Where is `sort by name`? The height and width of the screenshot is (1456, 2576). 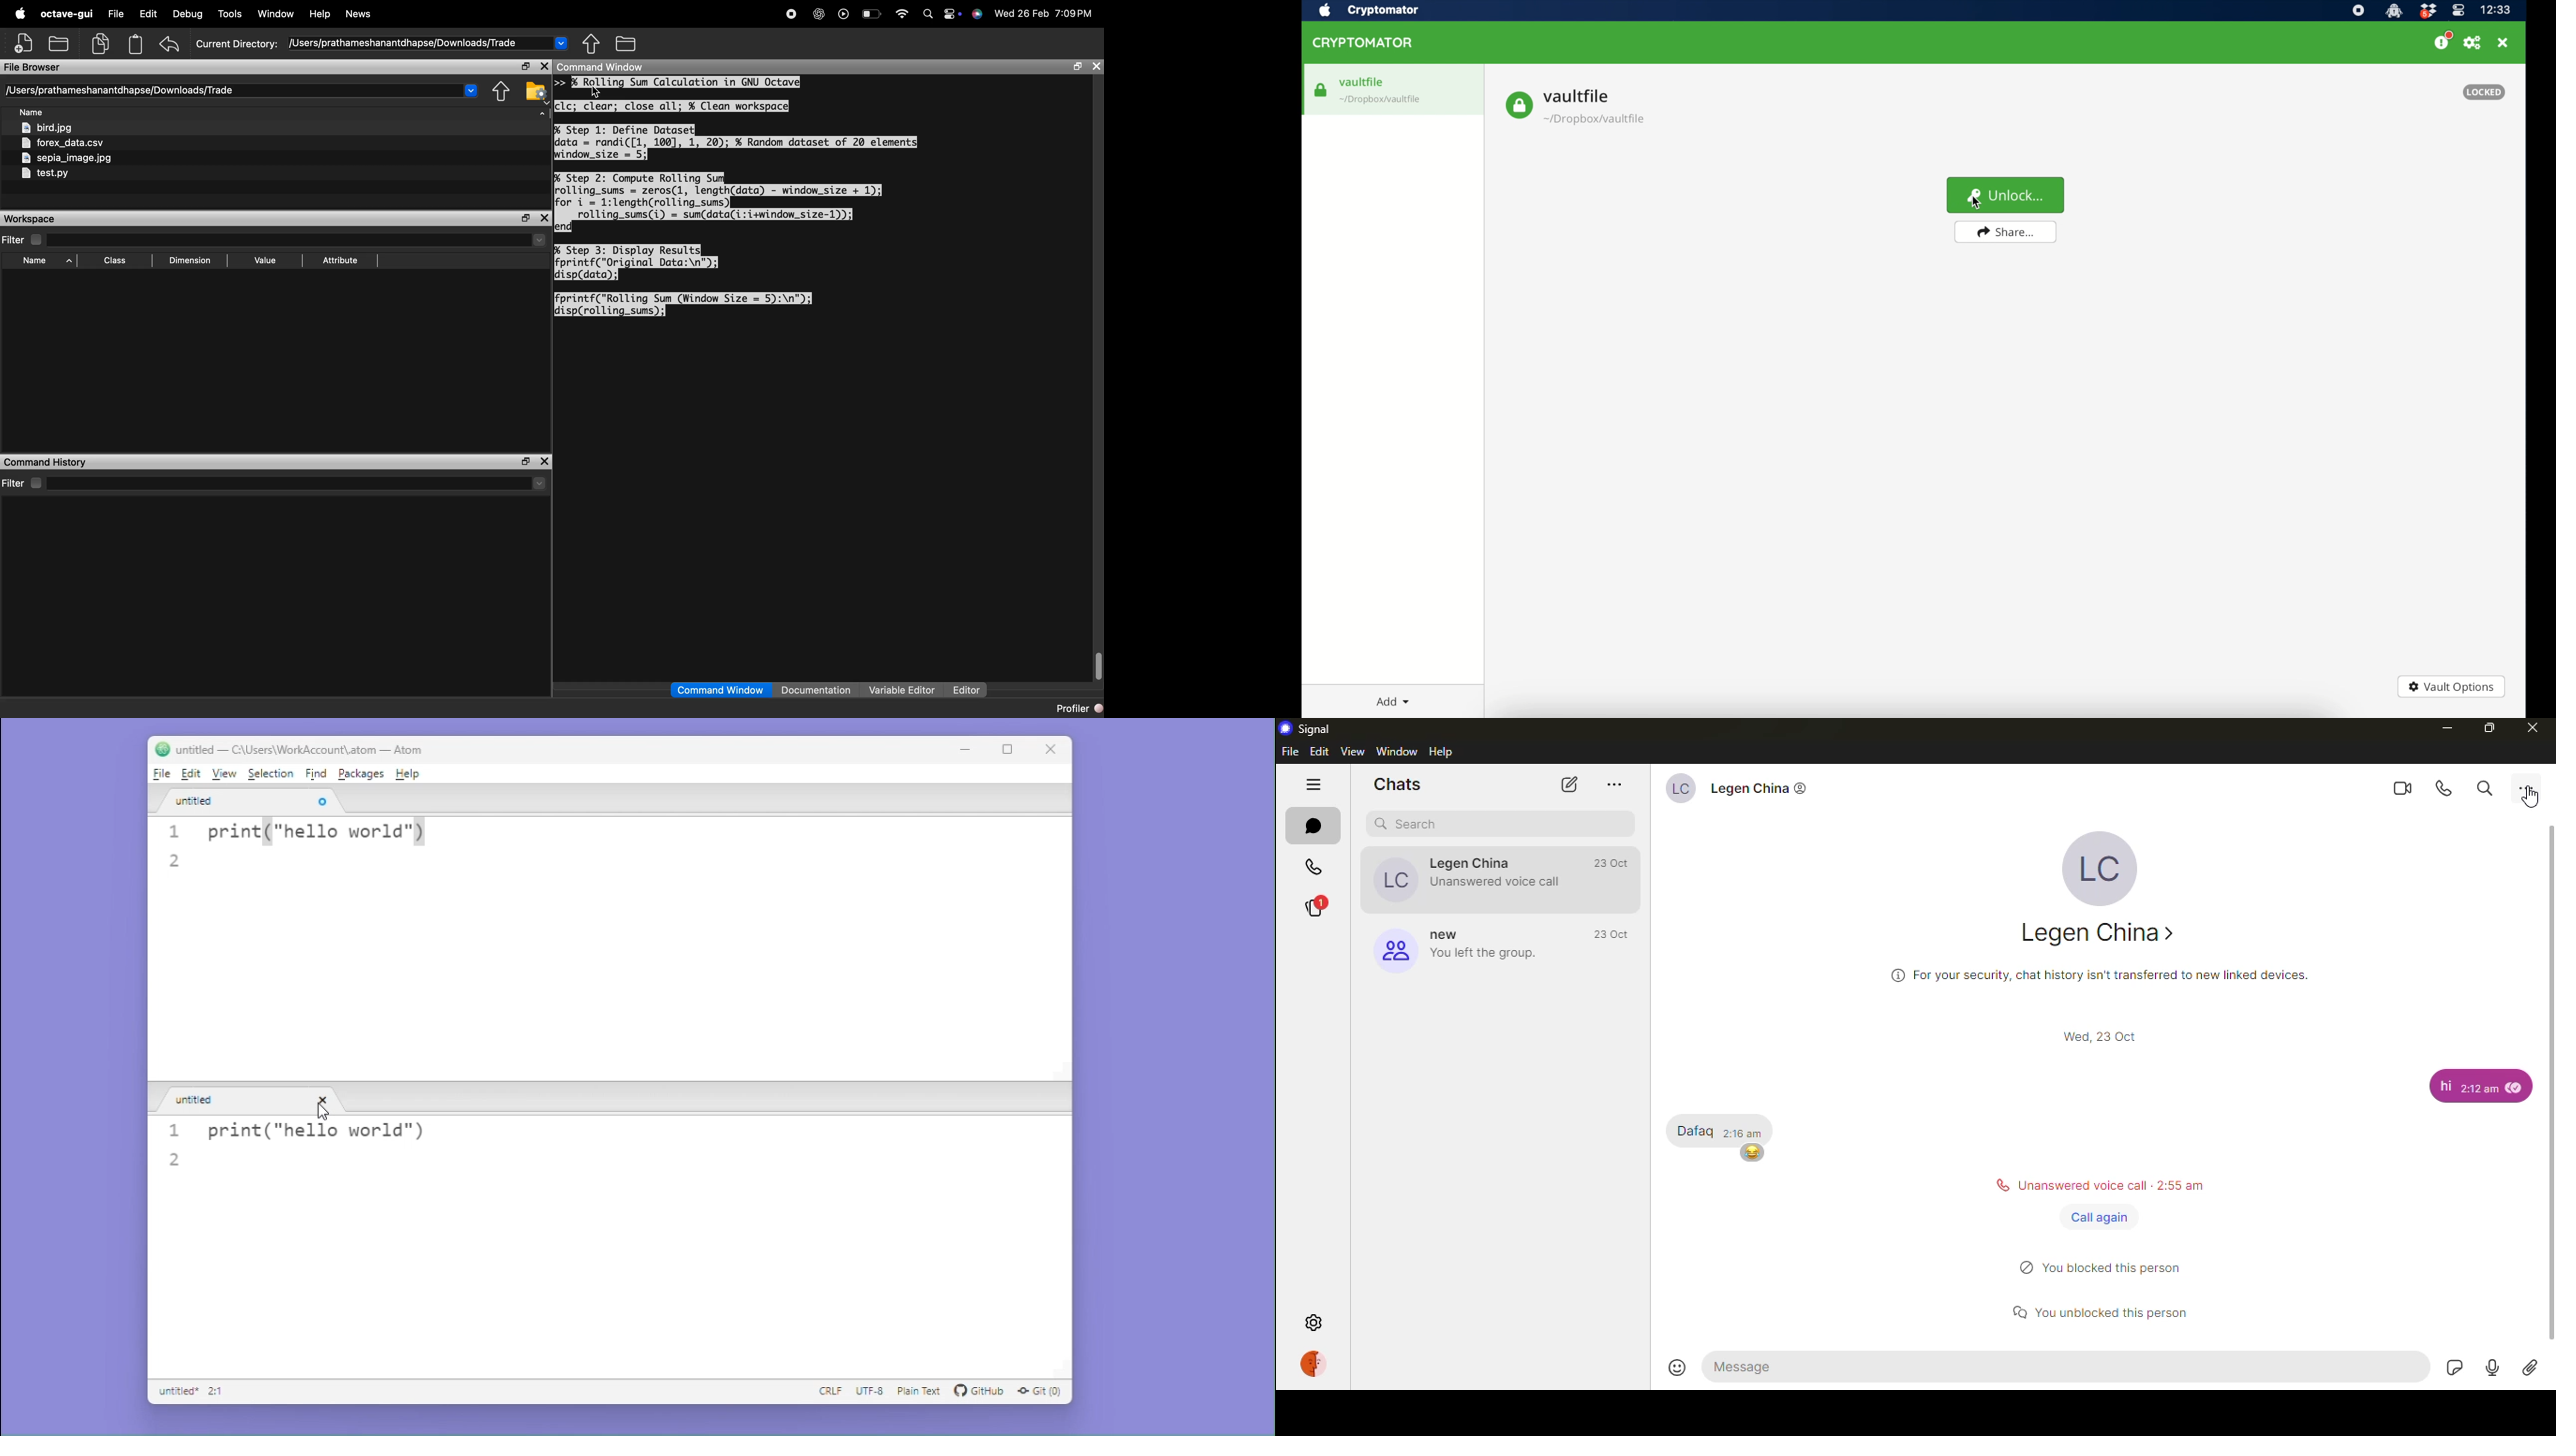 sort by name is located at coordinates (34, 113).